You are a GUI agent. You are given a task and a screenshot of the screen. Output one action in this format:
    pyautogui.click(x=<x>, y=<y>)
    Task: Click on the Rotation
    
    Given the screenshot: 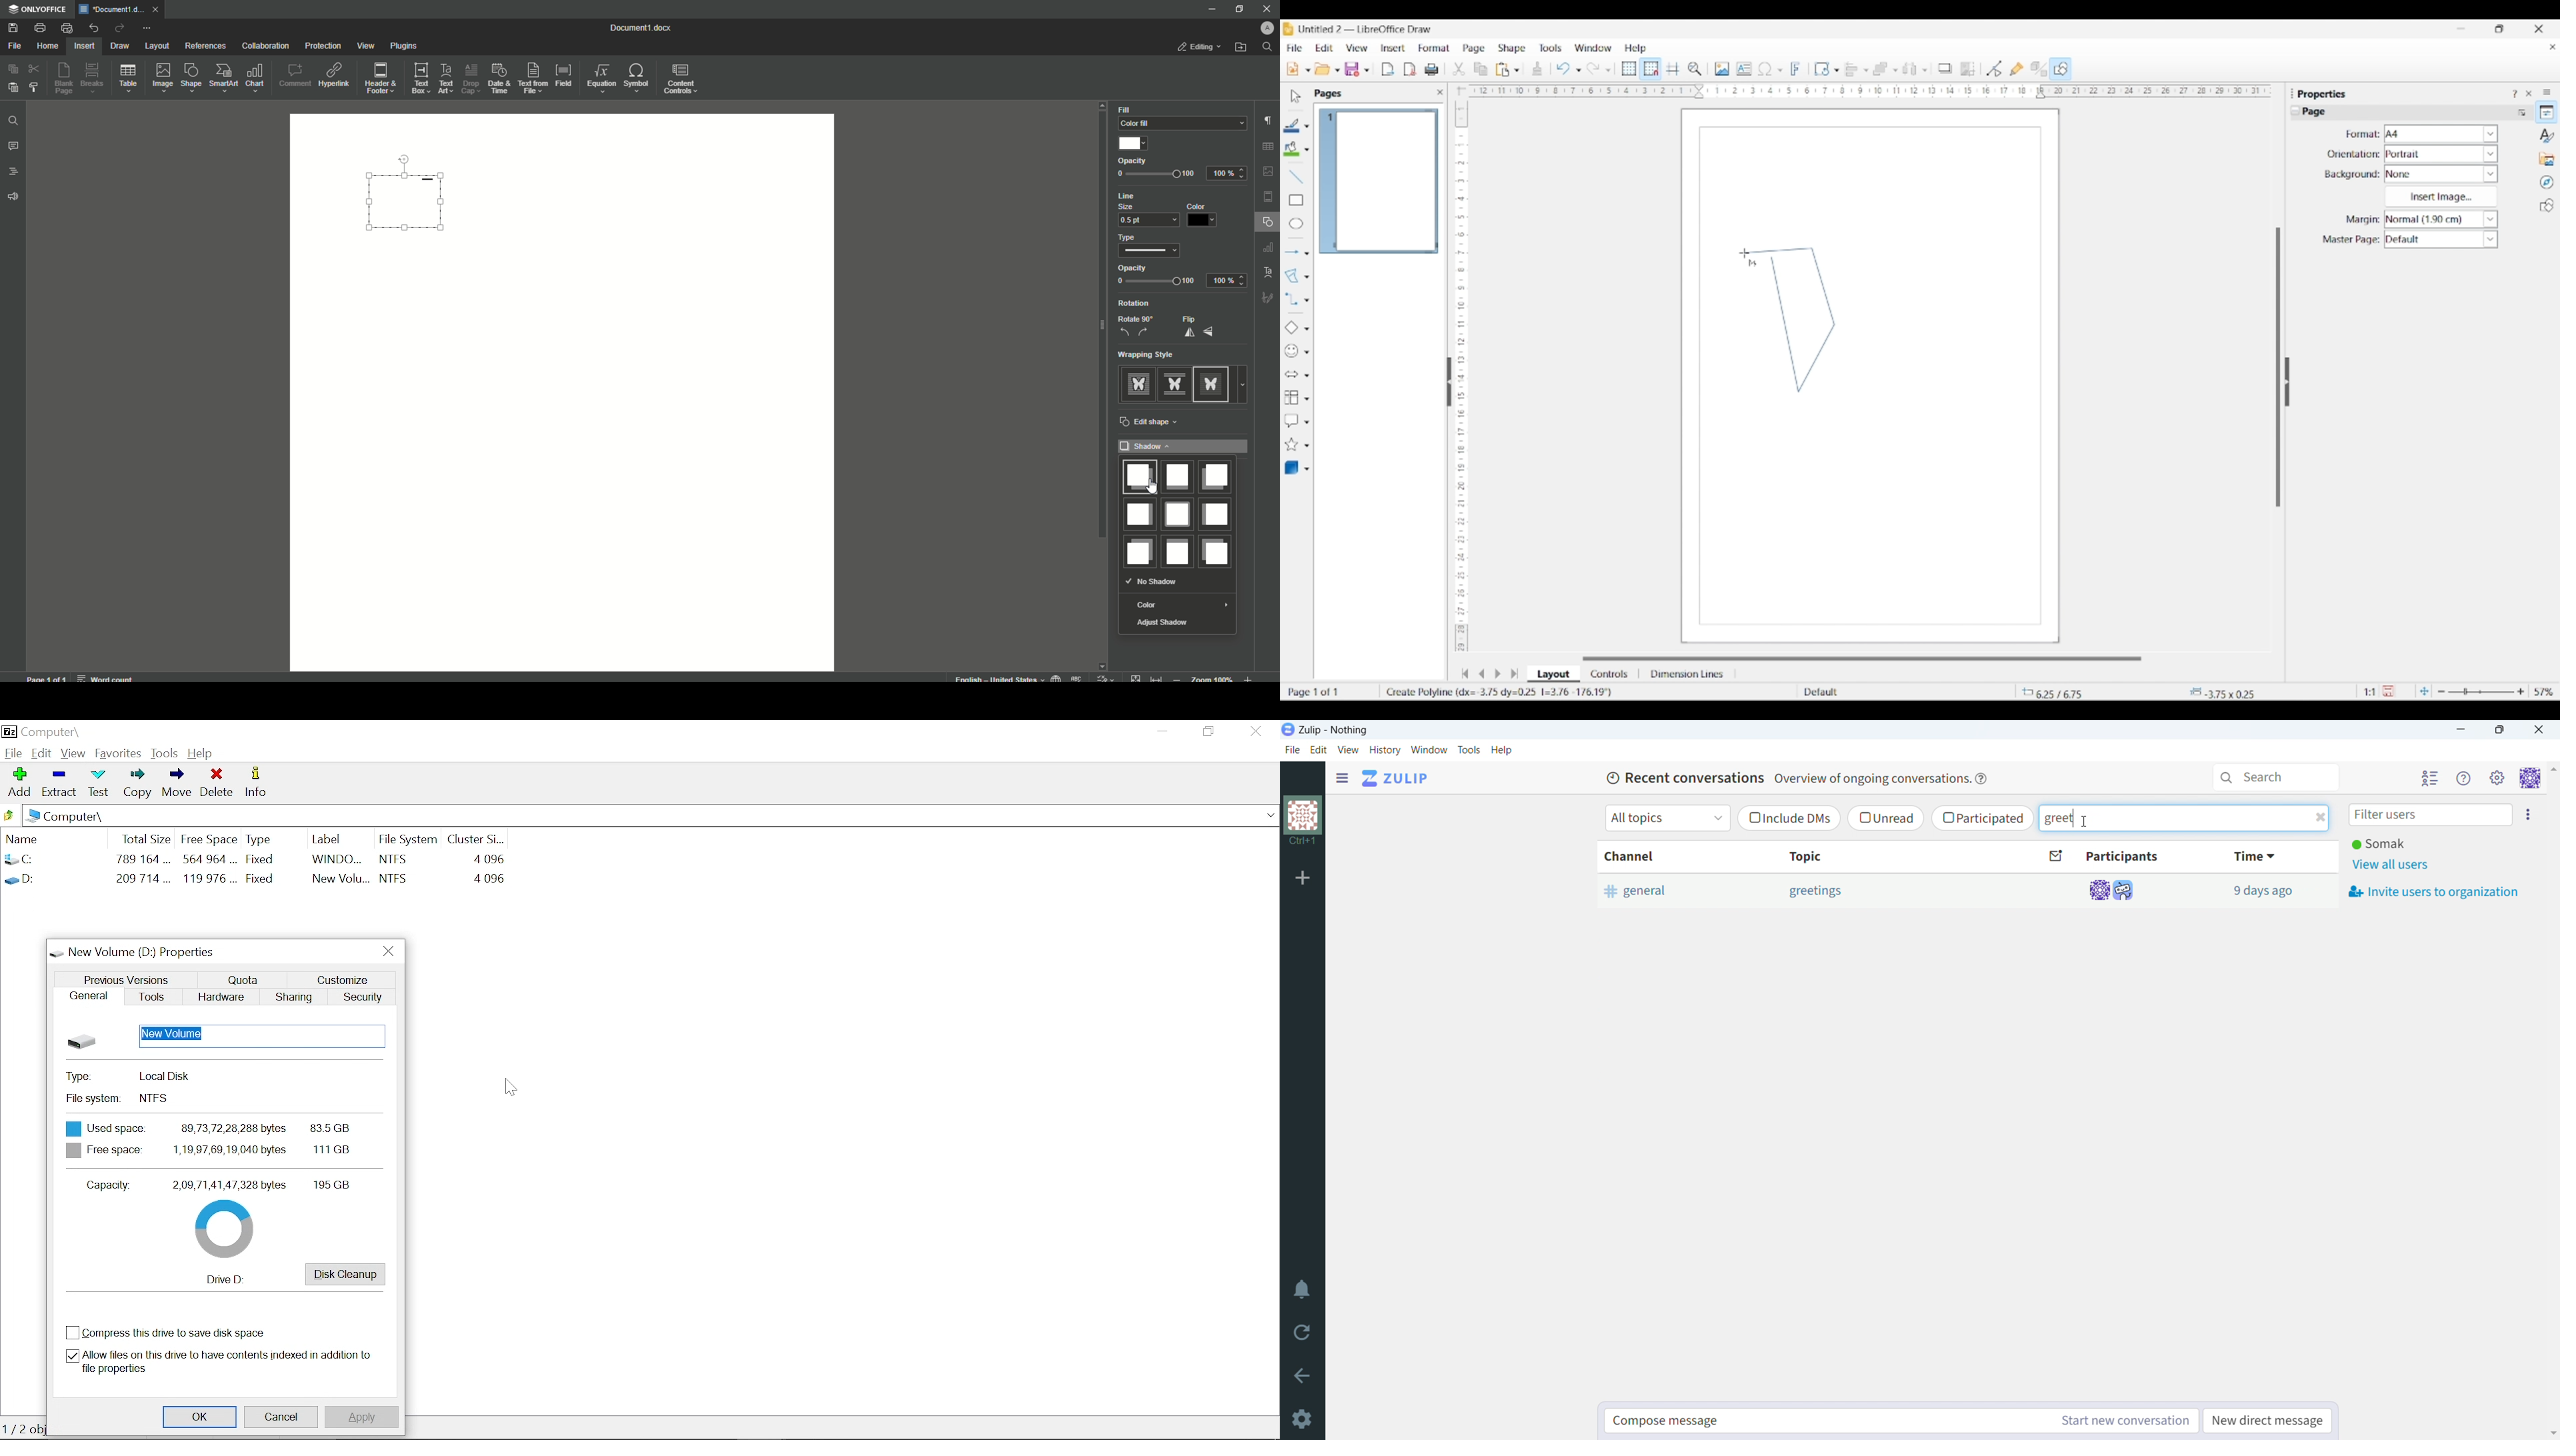 What is the action you would take?
    pyautogui.click(x=1136, y=304)
    